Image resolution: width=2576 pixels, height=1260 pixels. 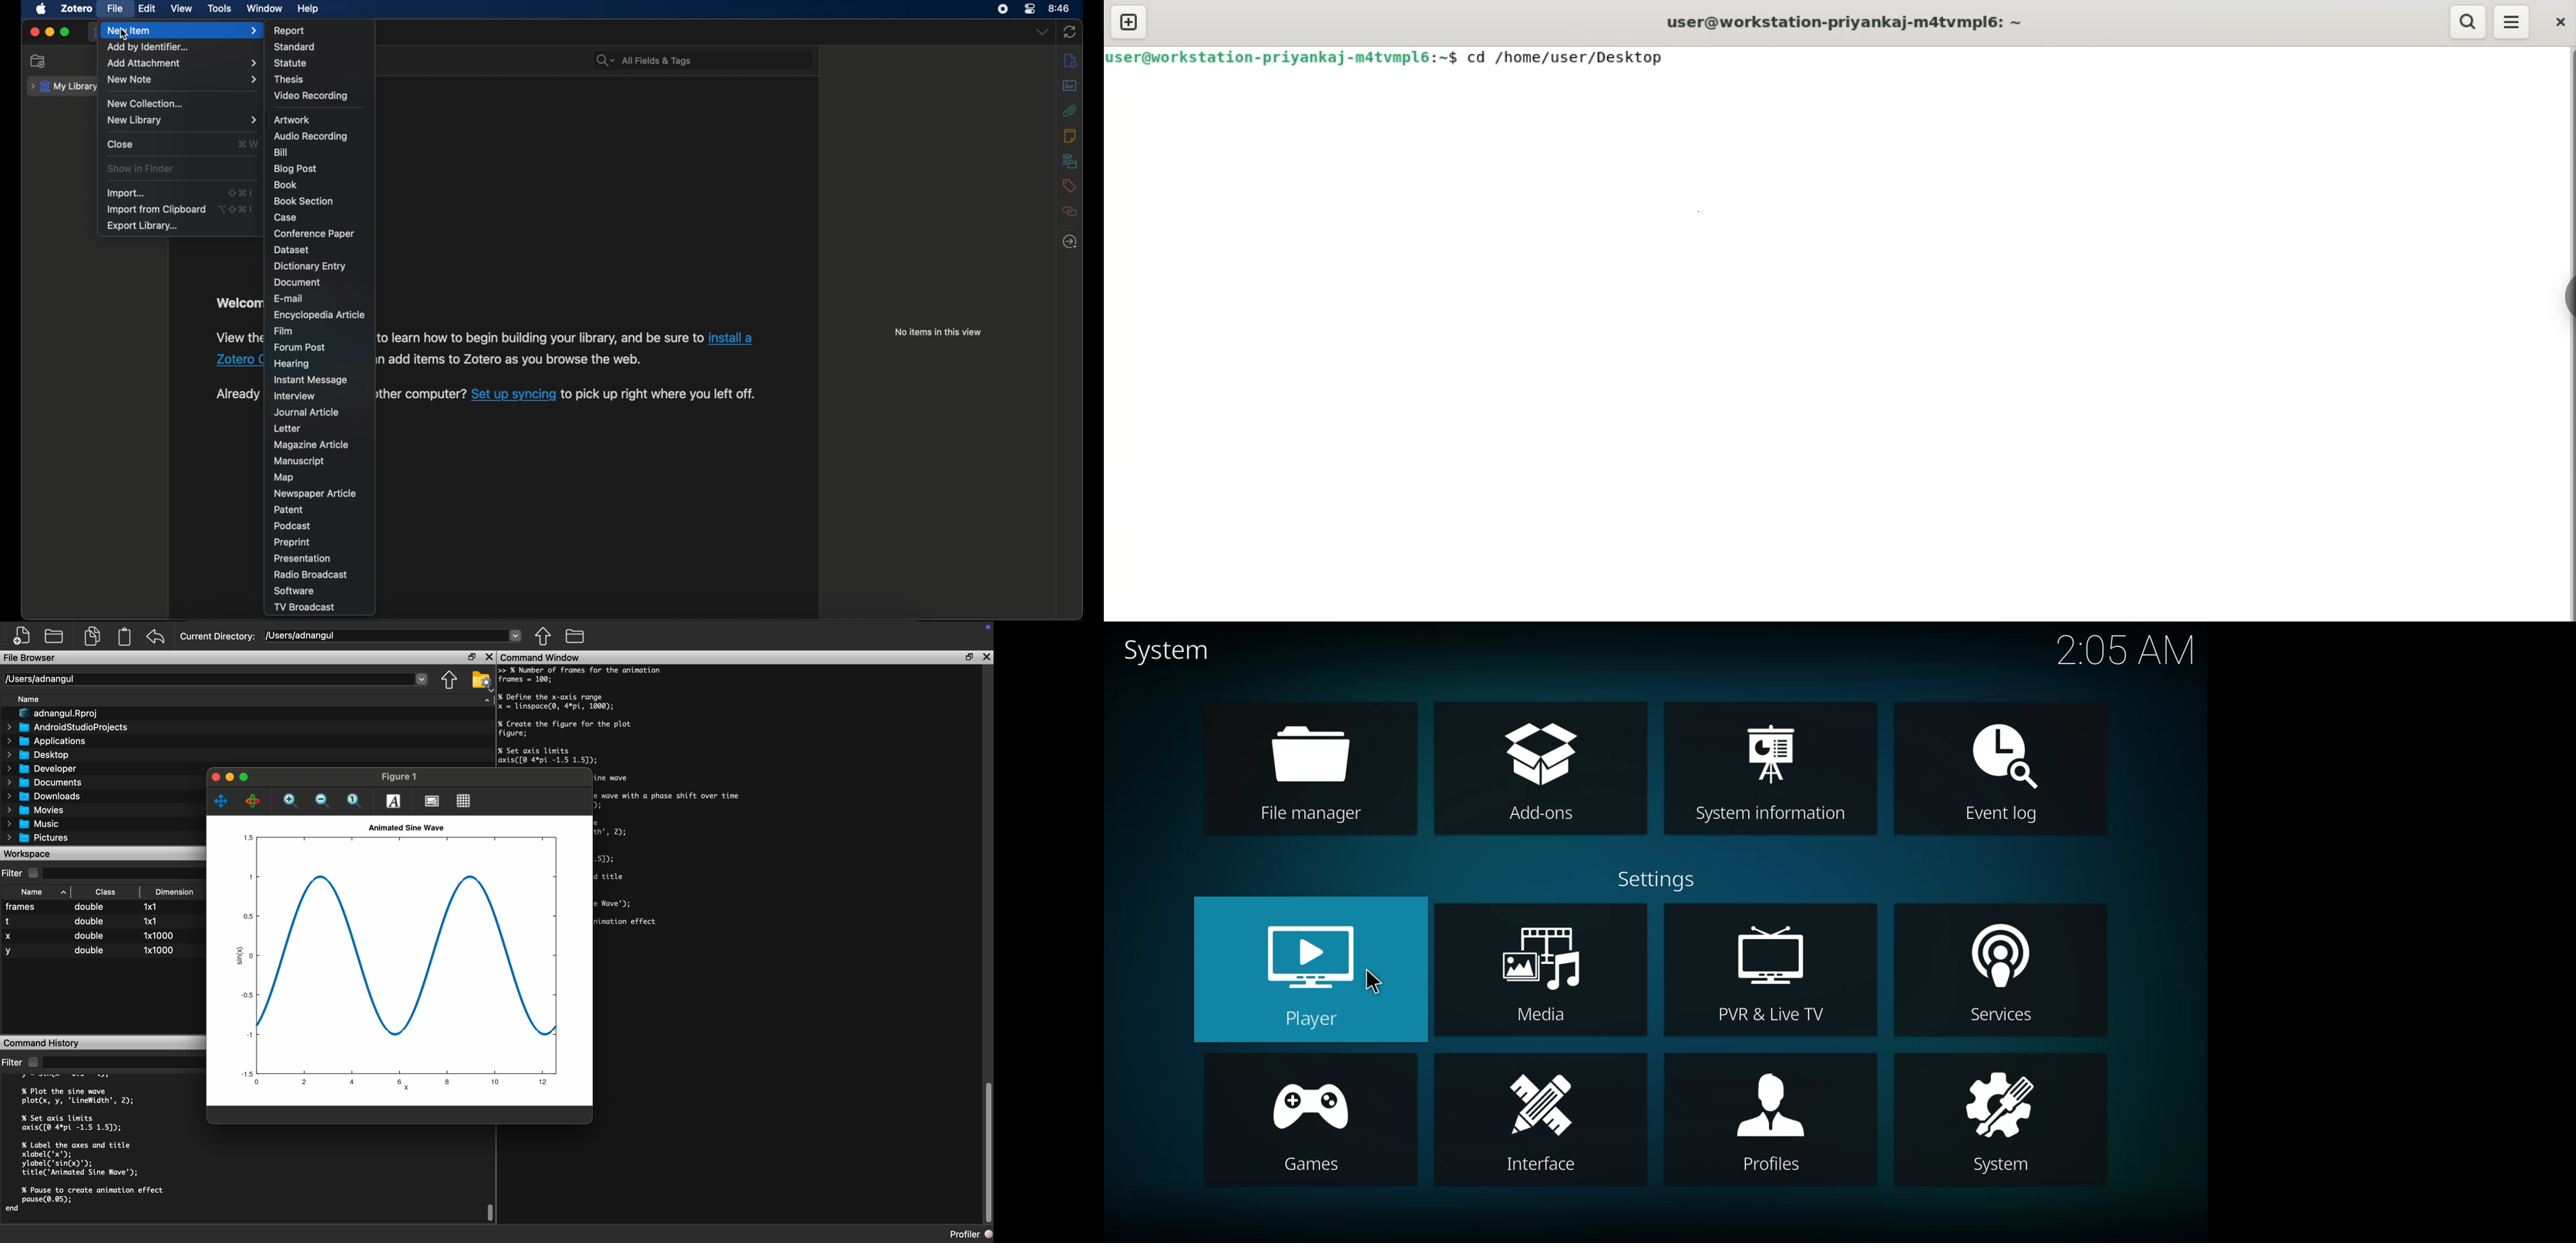 What do you see at coordinates (104, 937) in the screenshot?
I see `X double 1x1000 [0, 0.012579,...` at bounding box center [104, 937].